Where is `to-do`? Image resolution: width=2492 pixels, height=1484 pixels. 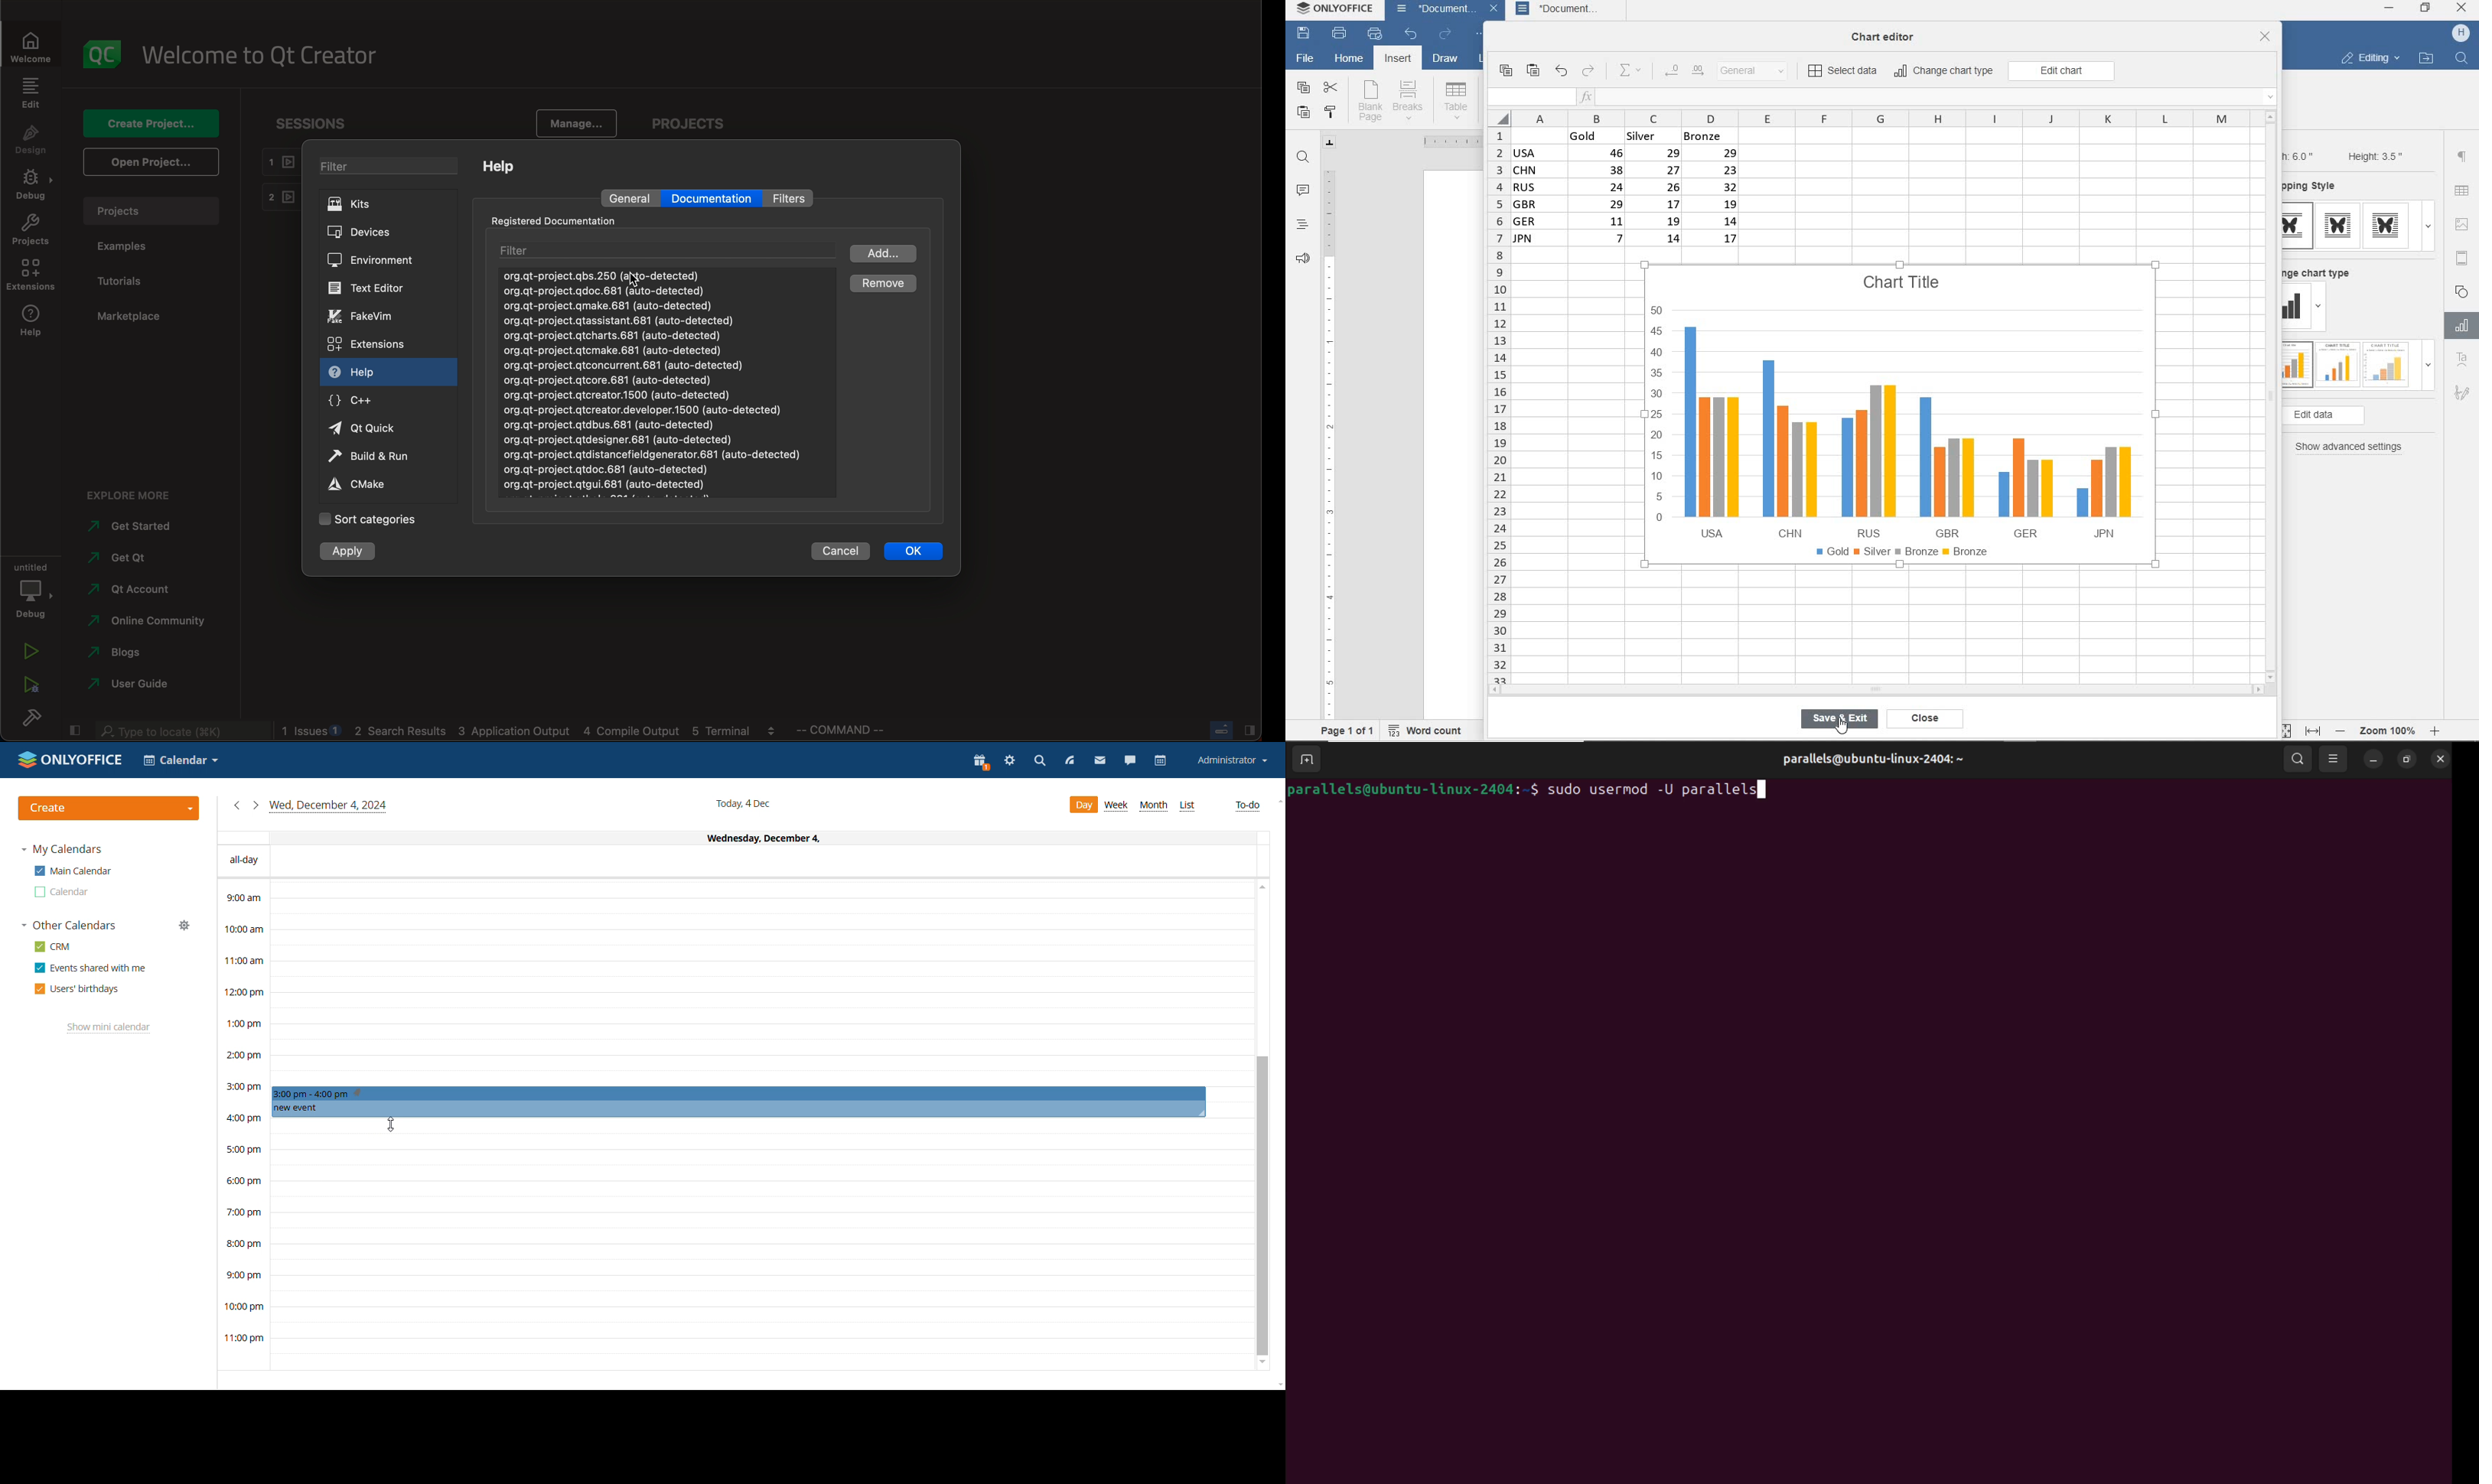
to-do is located at coordinates (1247, 806).